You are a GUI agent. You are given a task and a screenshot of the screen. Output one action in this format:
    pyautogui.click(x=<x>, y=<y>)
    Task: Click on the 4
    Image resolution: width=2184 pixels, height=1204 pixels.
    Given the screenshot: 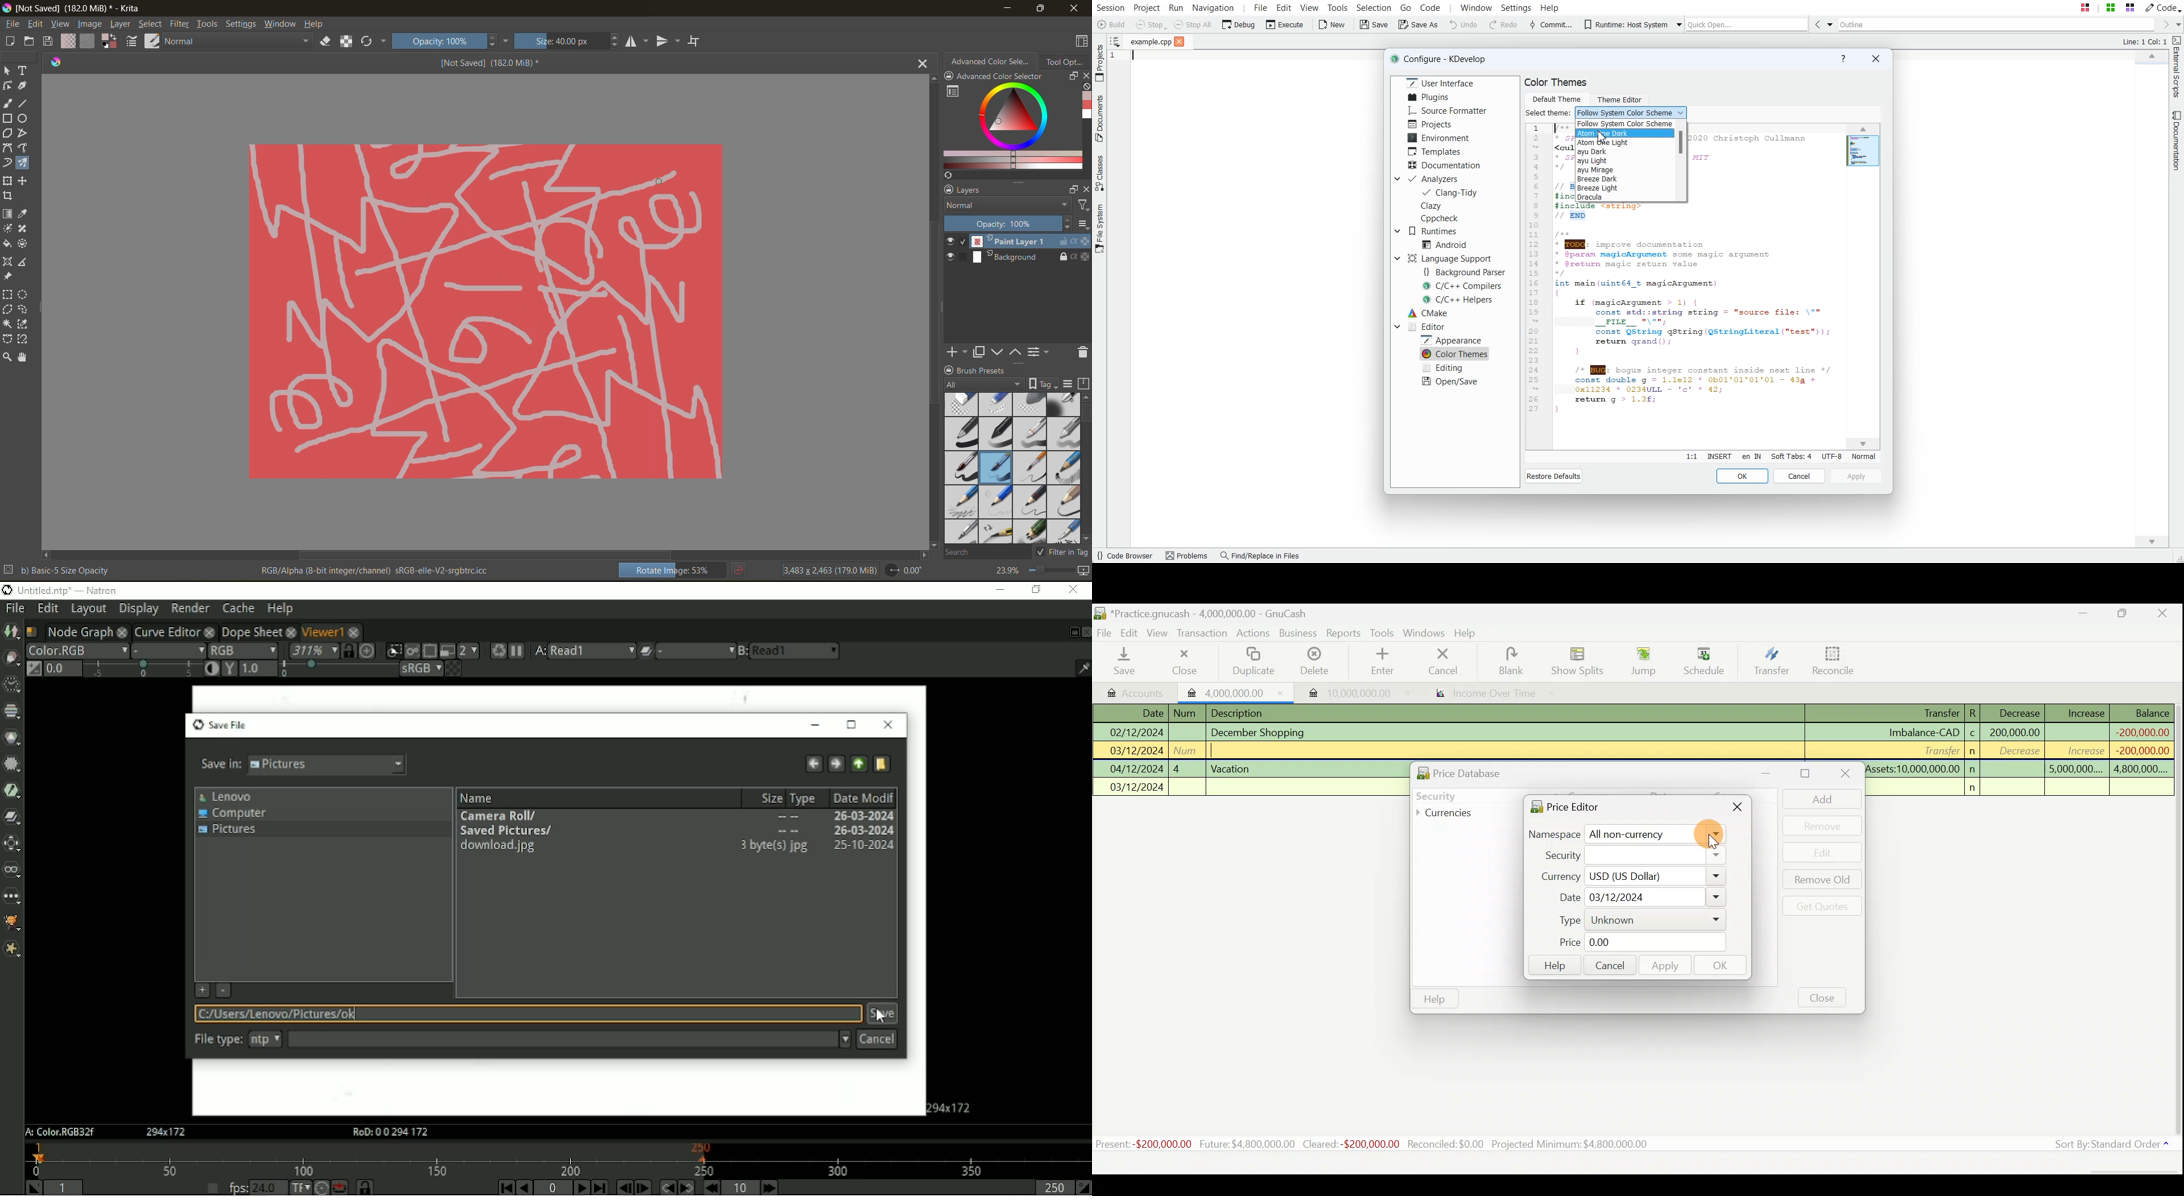 What is the action you would take?
    pyautogui.click(x=1186, y=767)
    